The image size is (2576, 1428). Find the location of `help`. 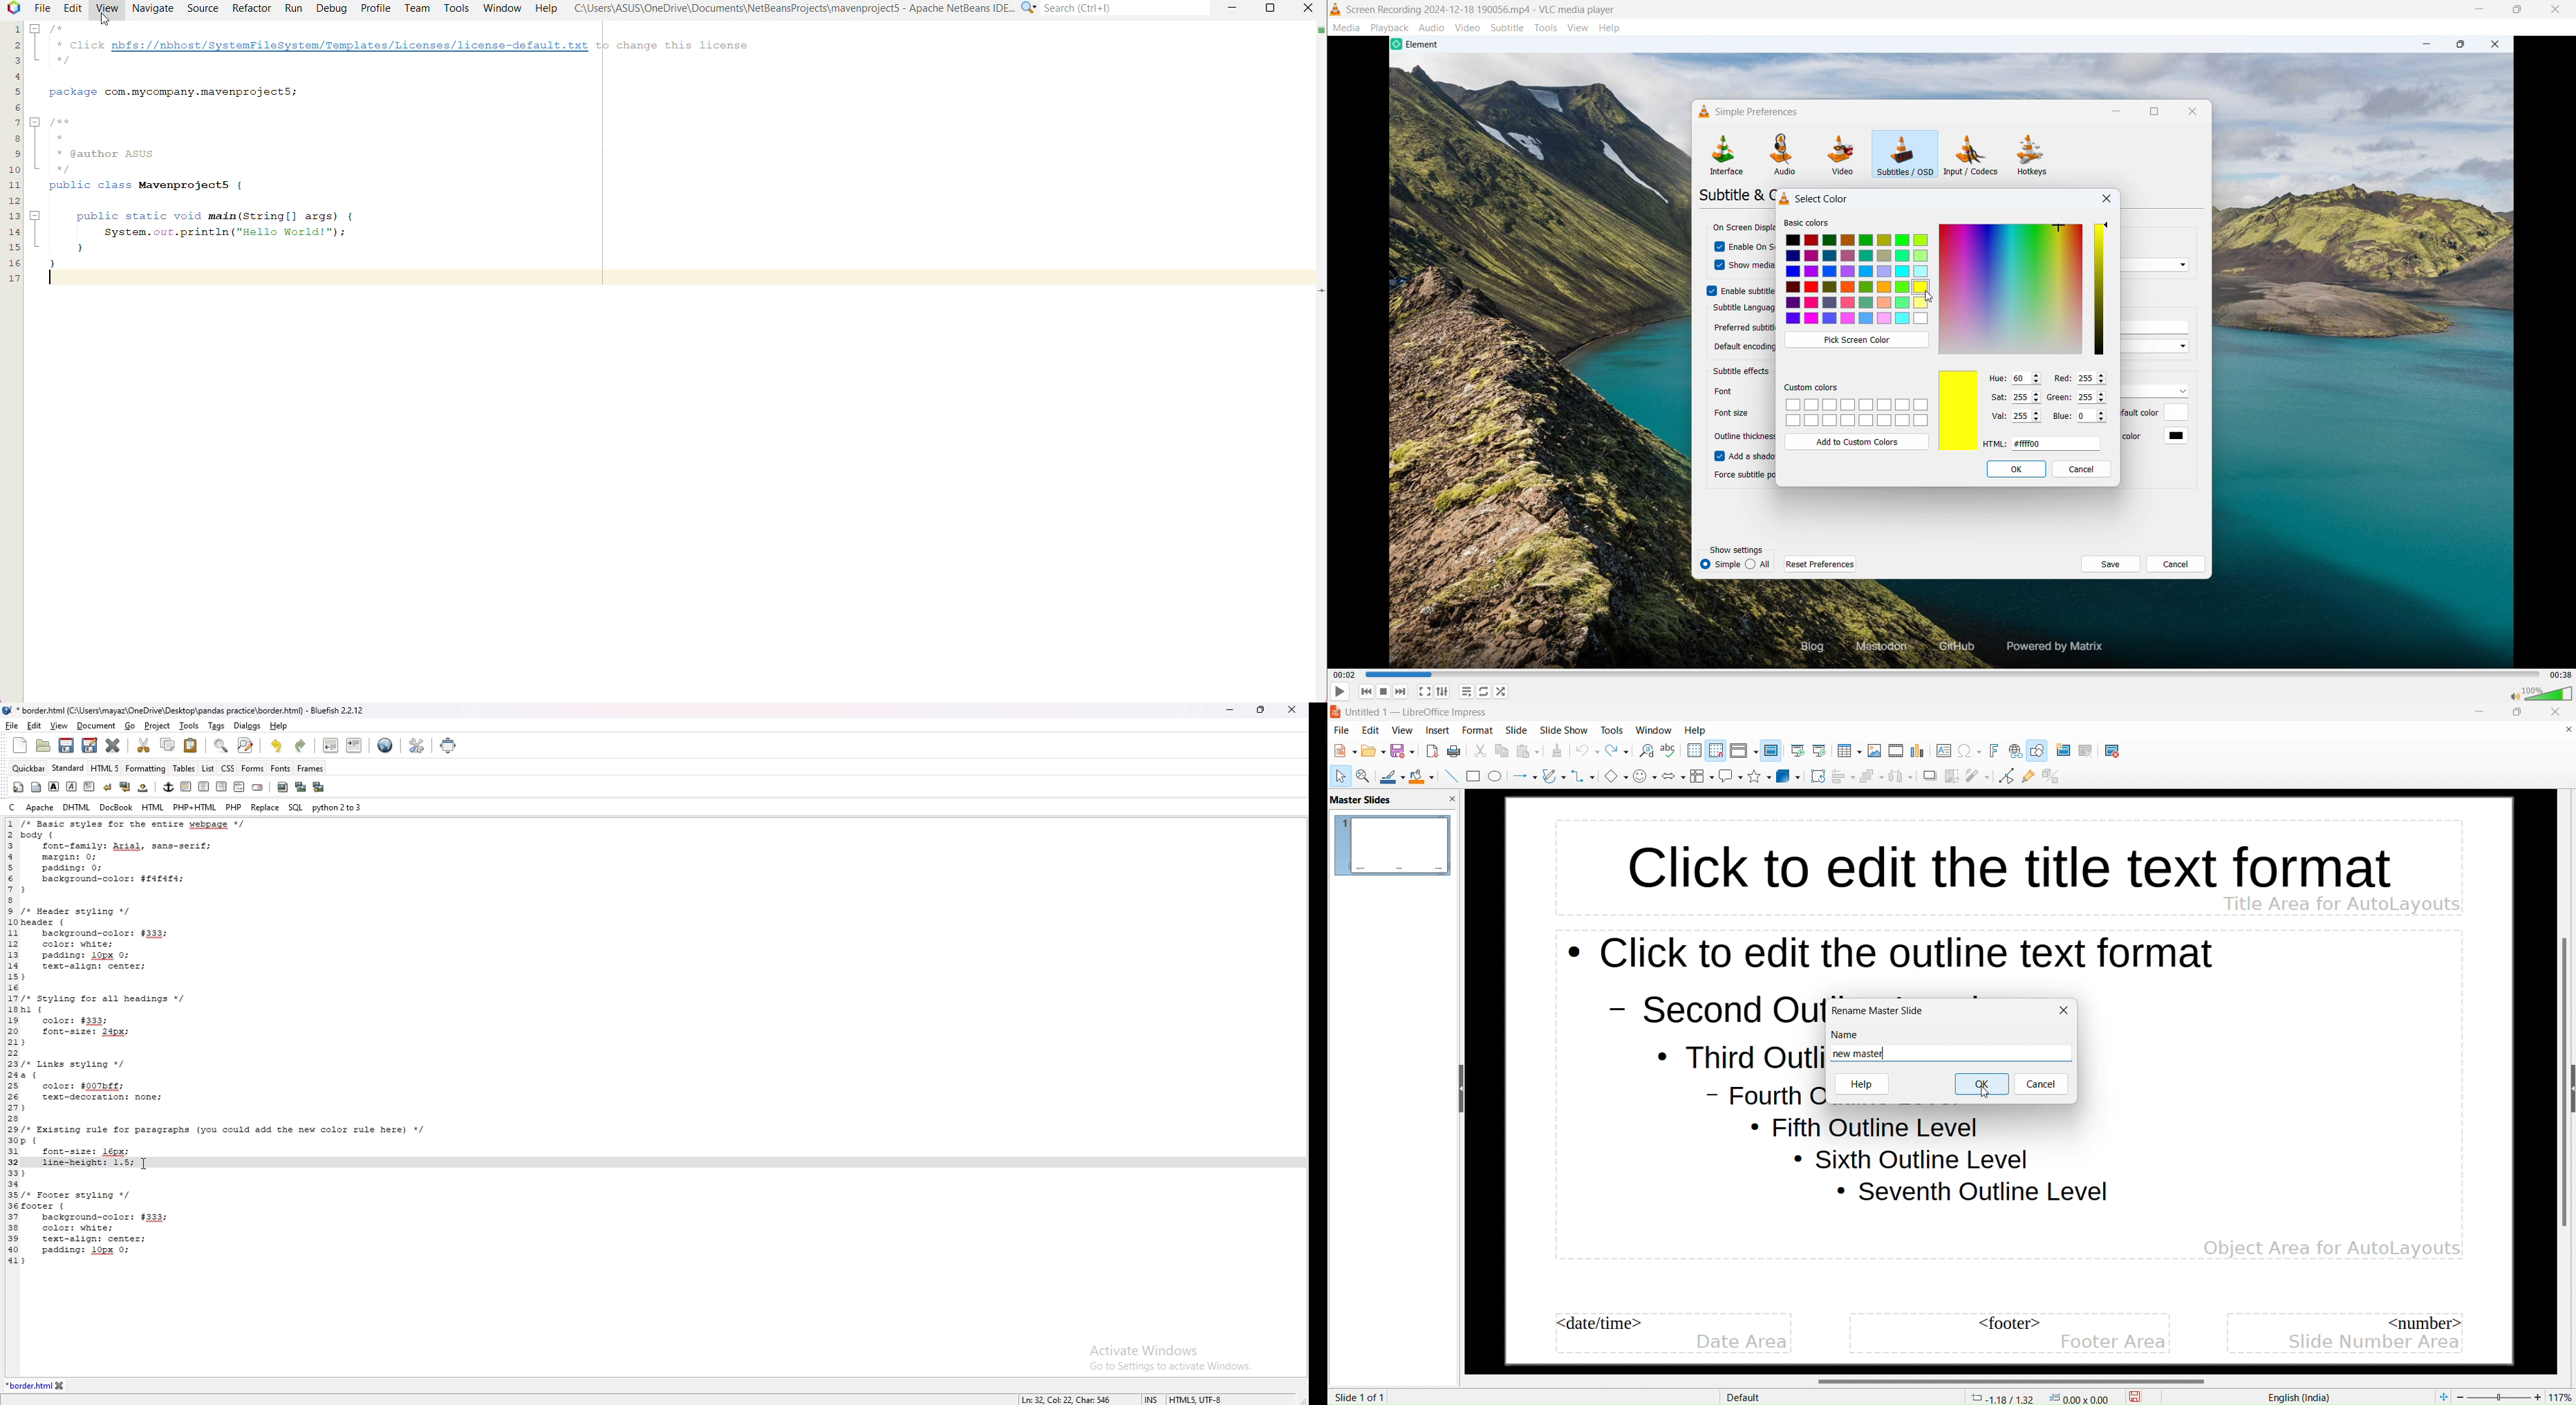

help is located at coordinates (278, 726).